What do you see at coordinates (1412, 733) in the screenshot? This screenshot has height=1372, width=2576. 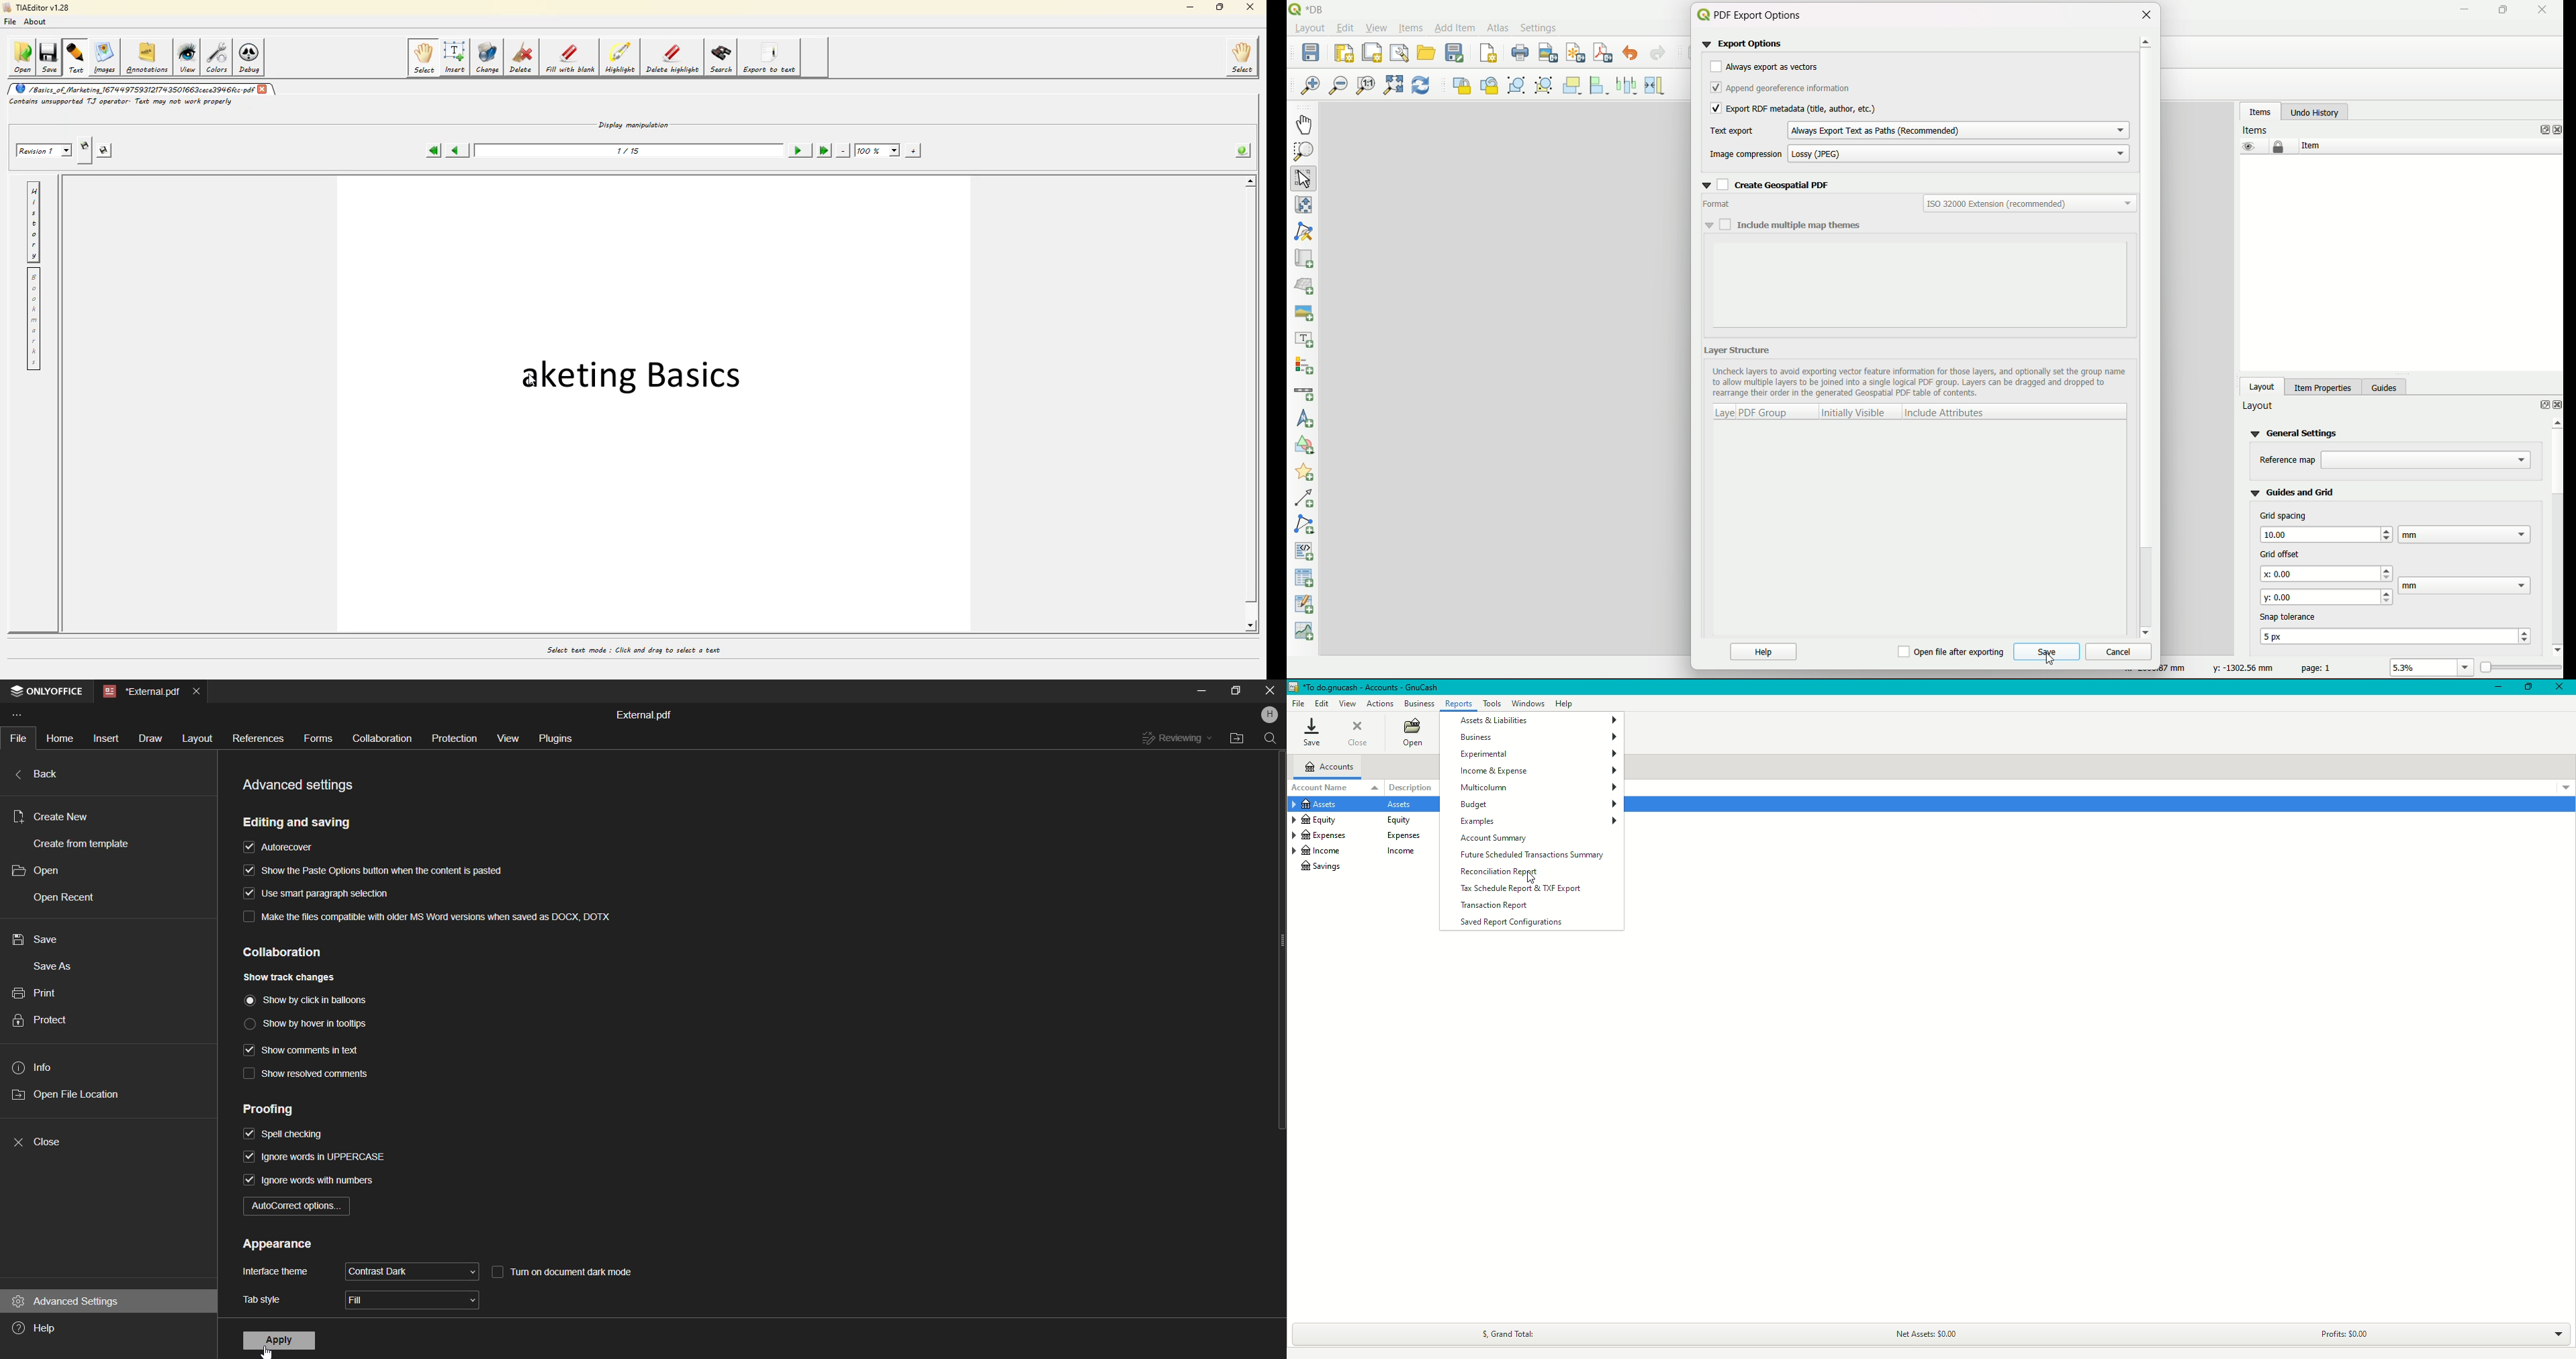 I see `Open` at bounding box center [1412, 733].